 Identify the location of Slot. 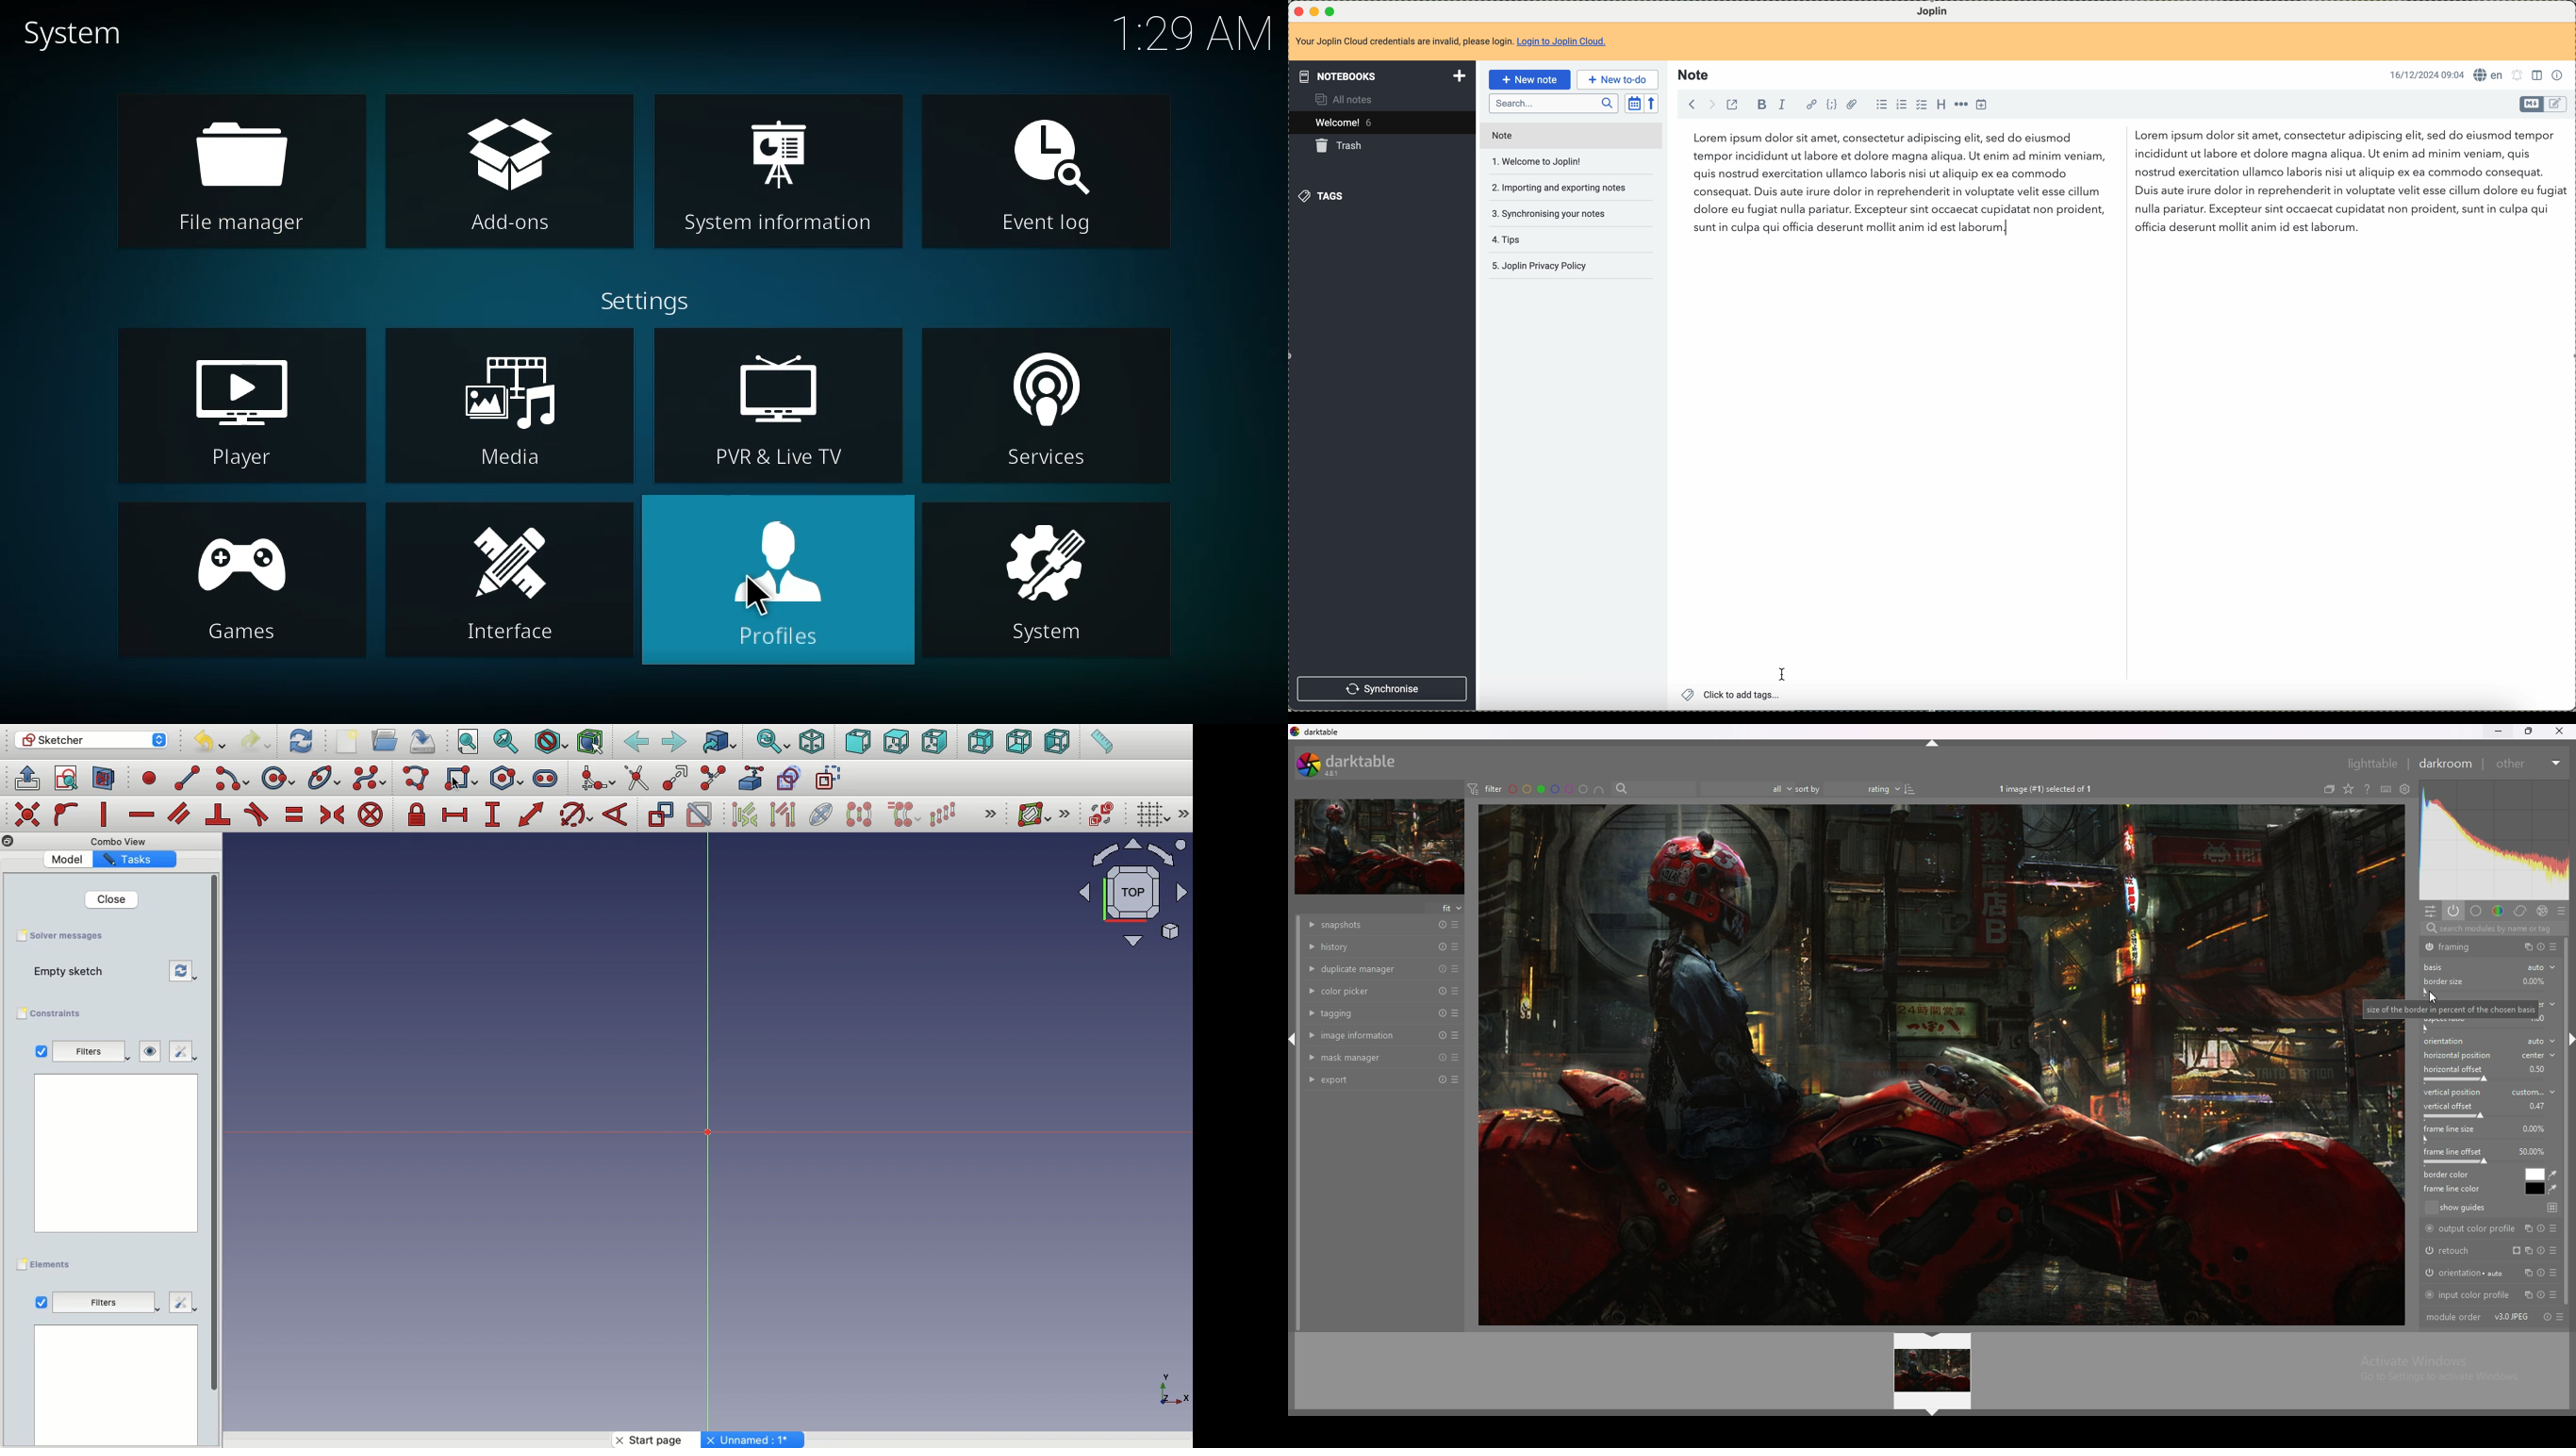
(547, 778).